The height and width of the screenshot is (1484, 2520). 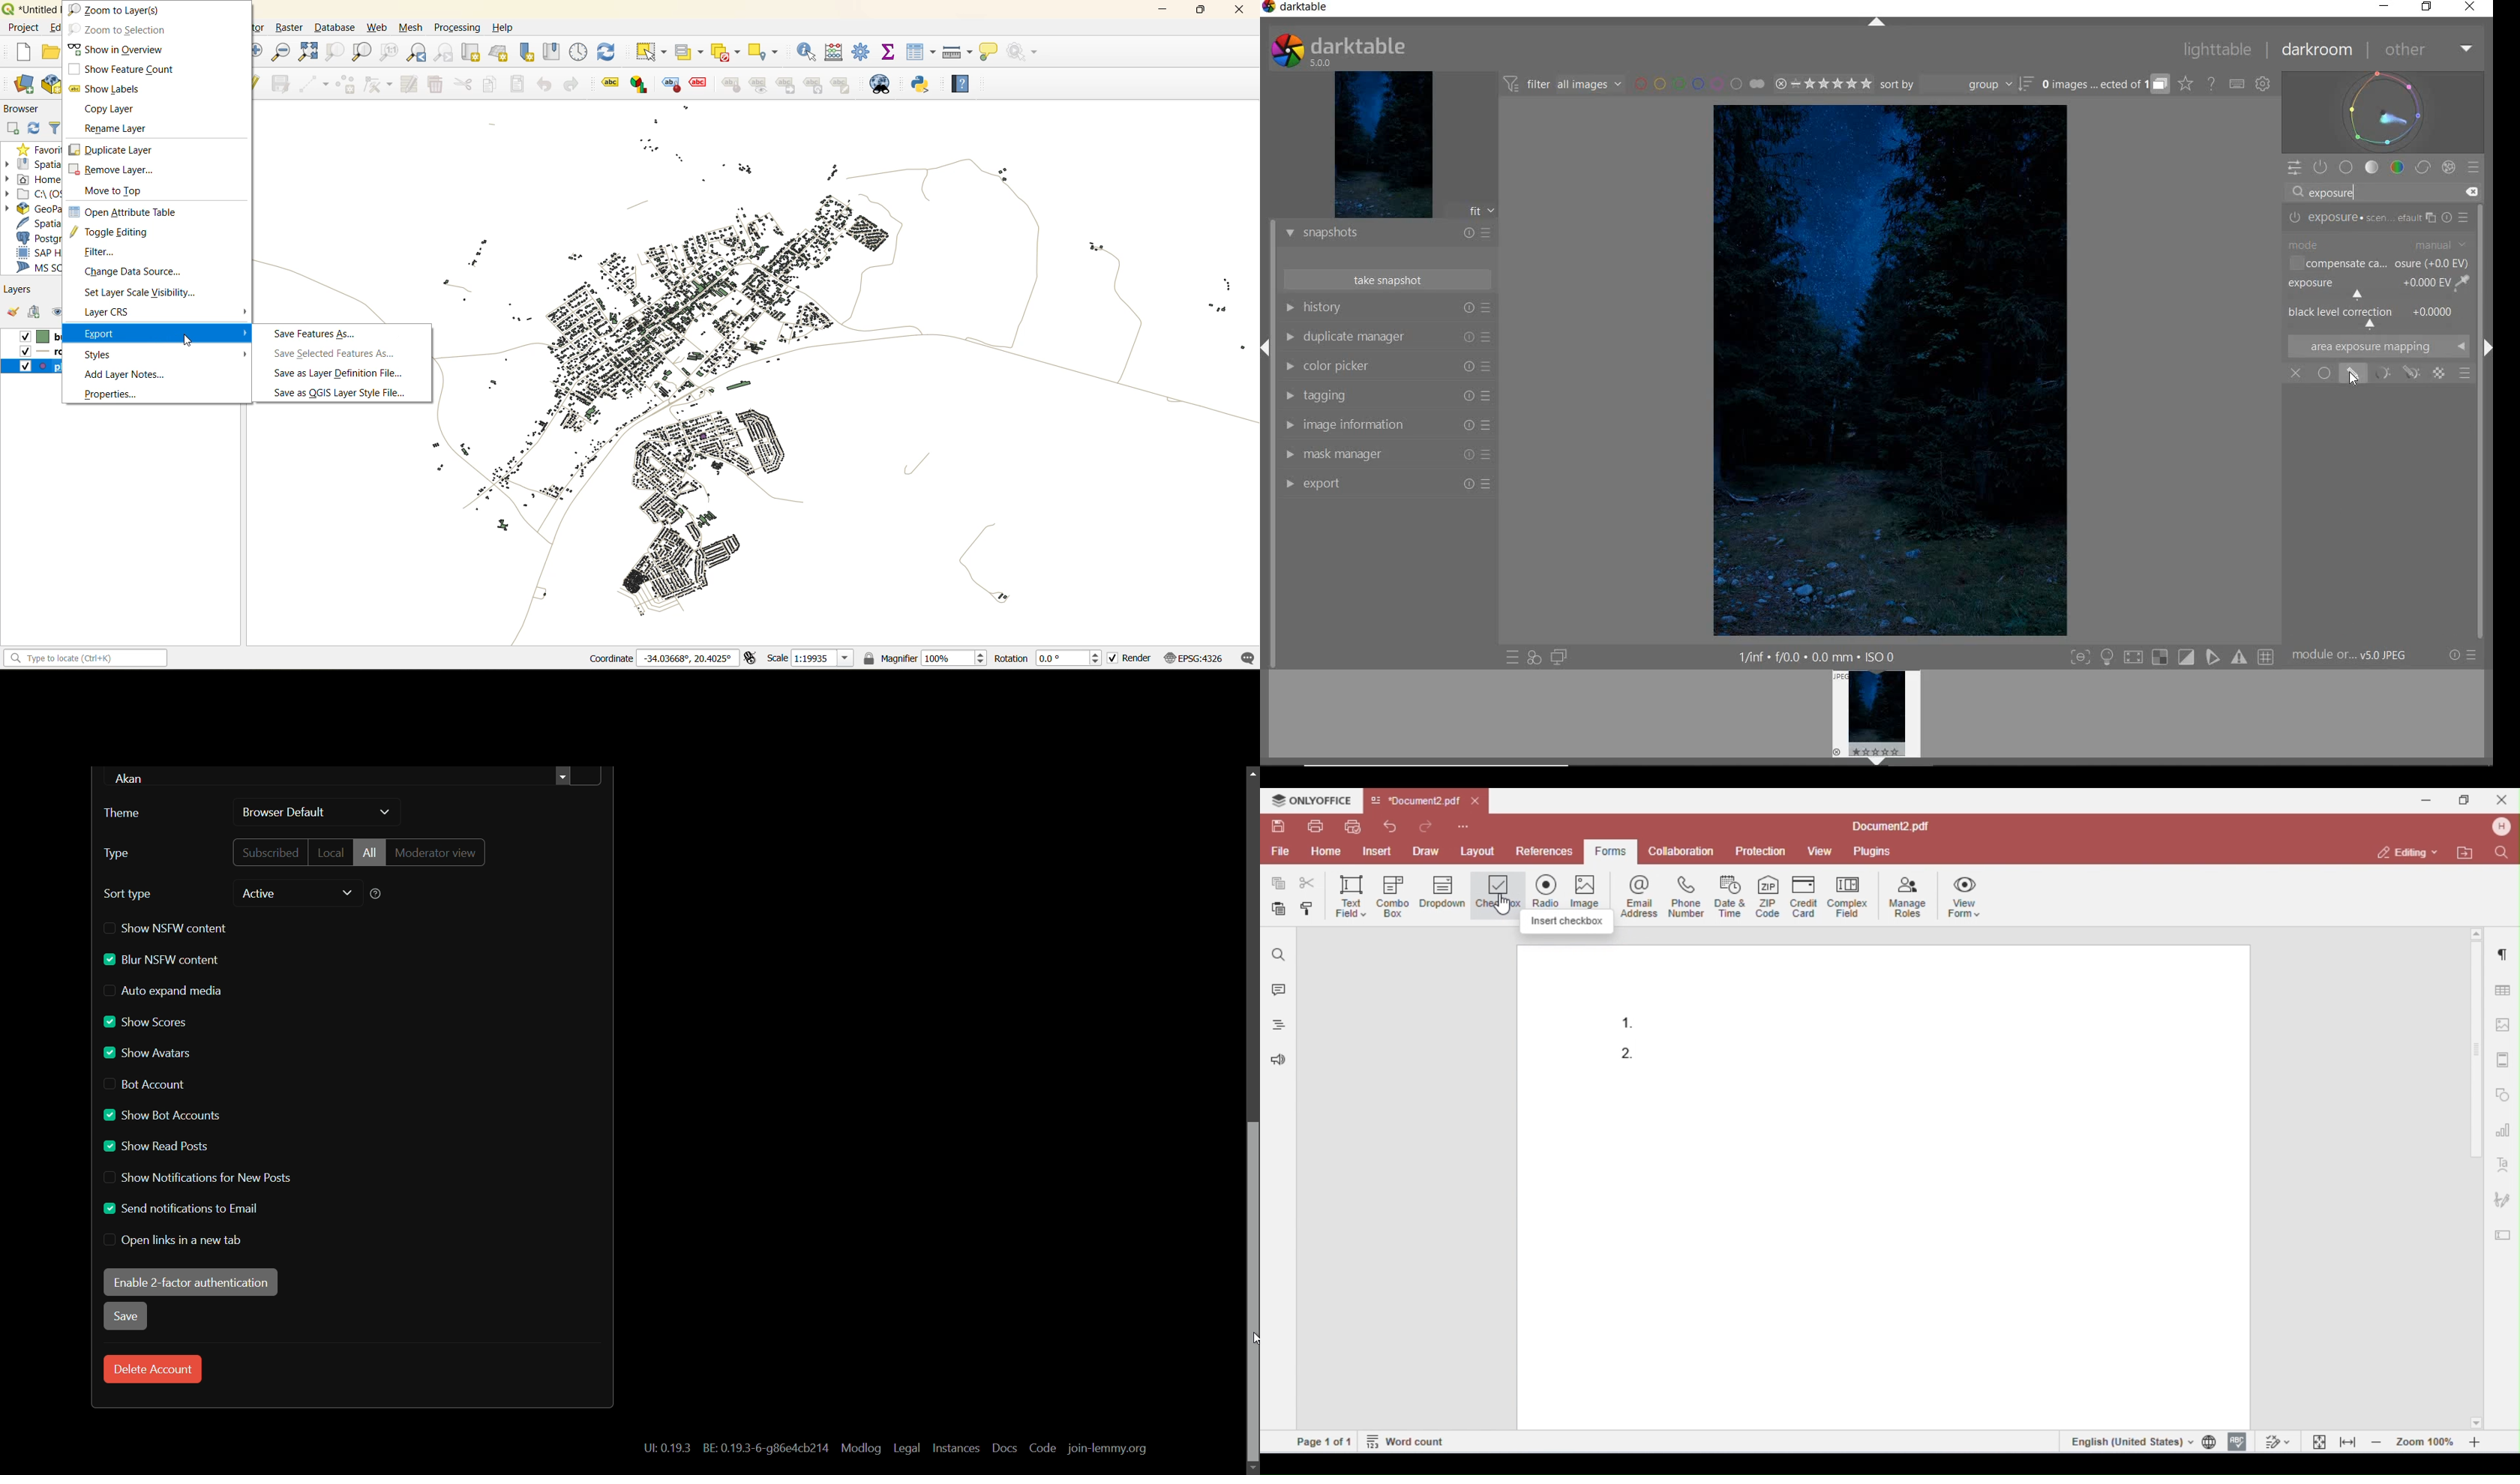 What do you see at coordinates (153, 1369) in the screenshot?
I see `delete account` at bounding box center [153, 1369].